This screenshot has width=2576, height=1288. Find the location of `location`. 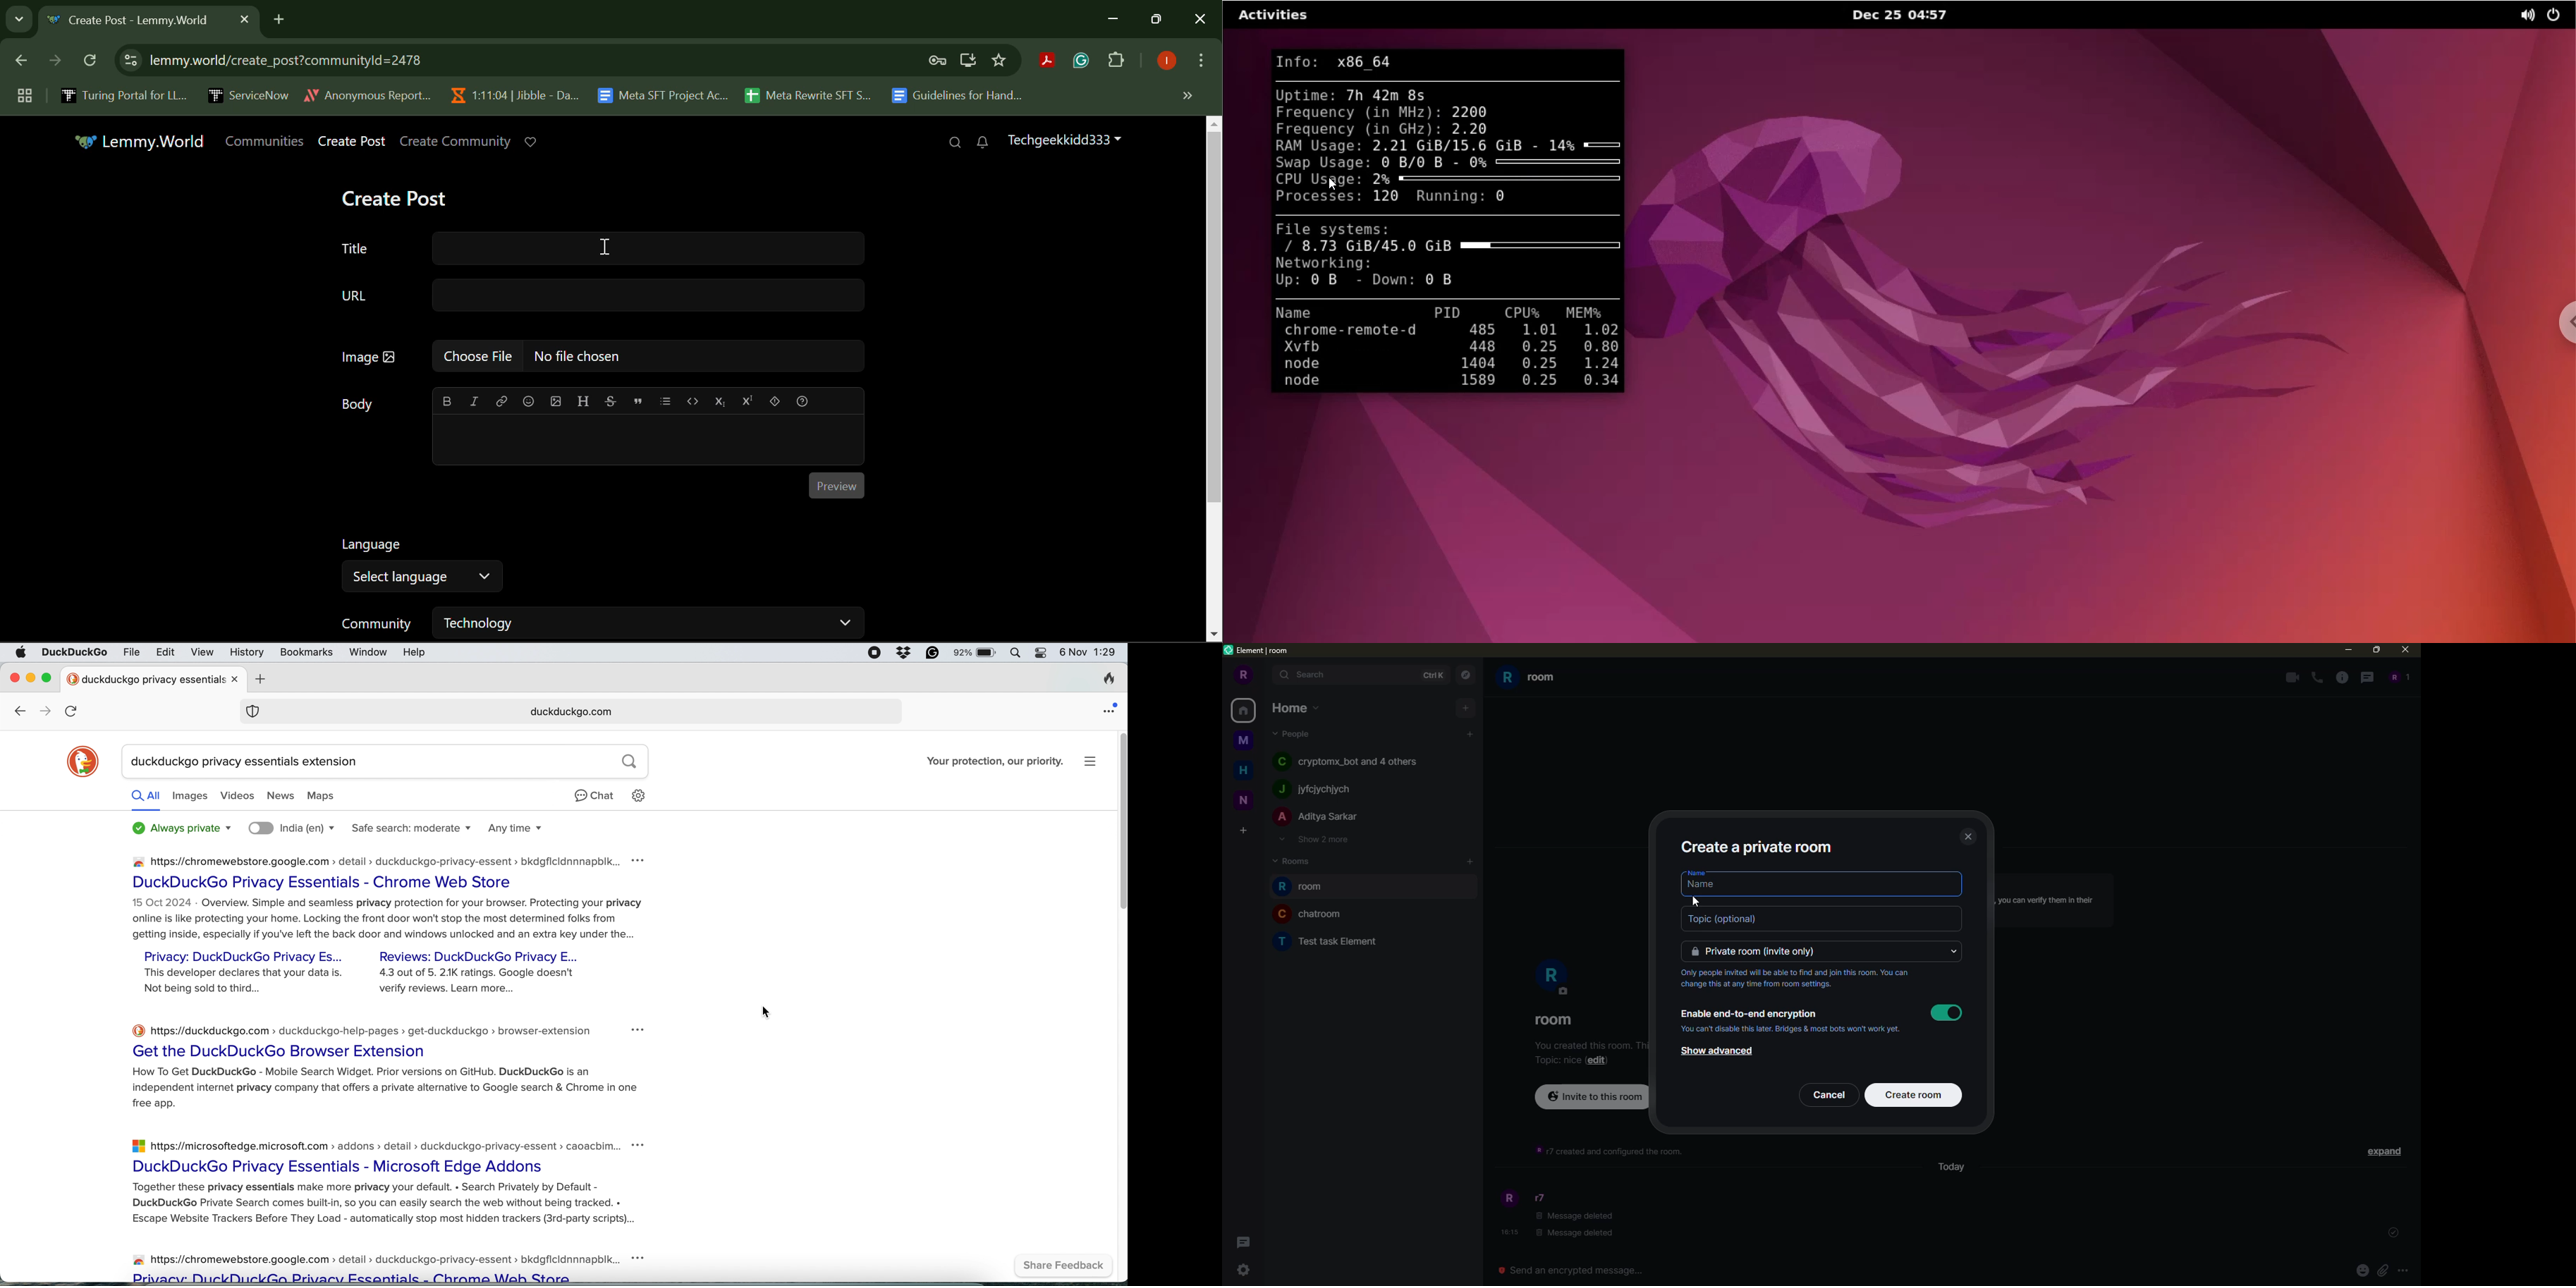

location is located at coordinates (260, 829).